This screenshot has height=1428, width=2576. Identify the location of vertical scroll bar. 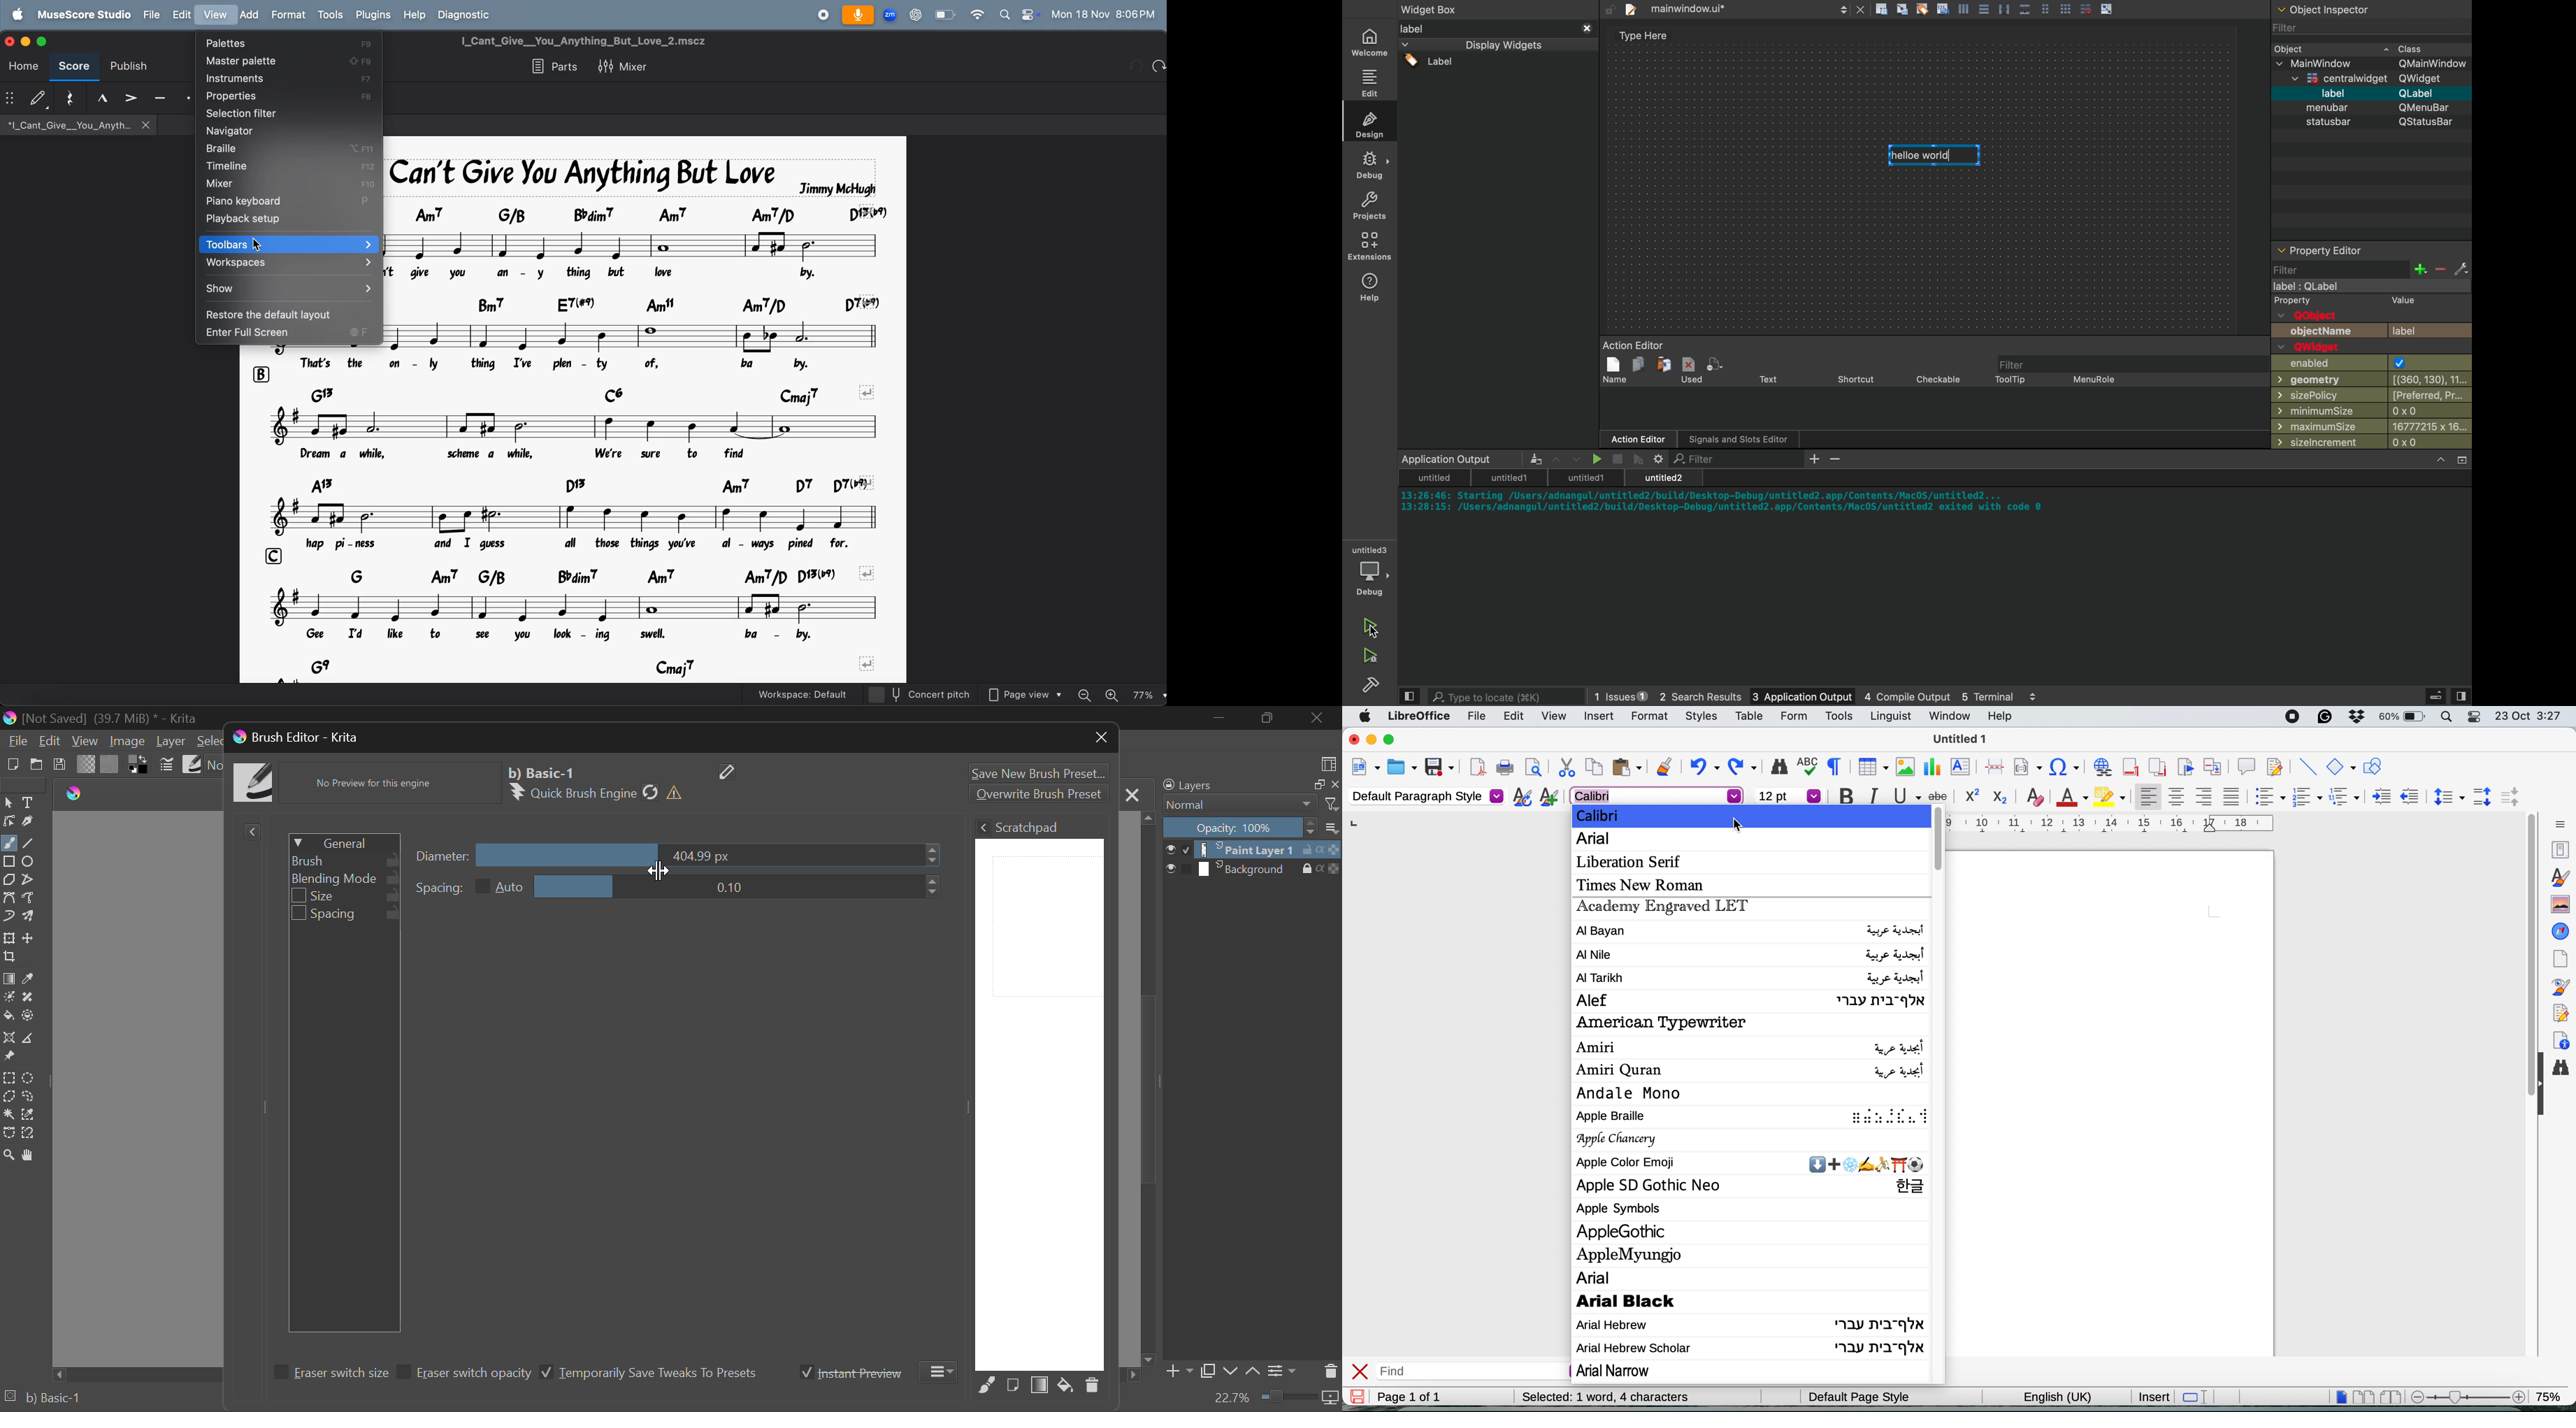
(1943, 841).